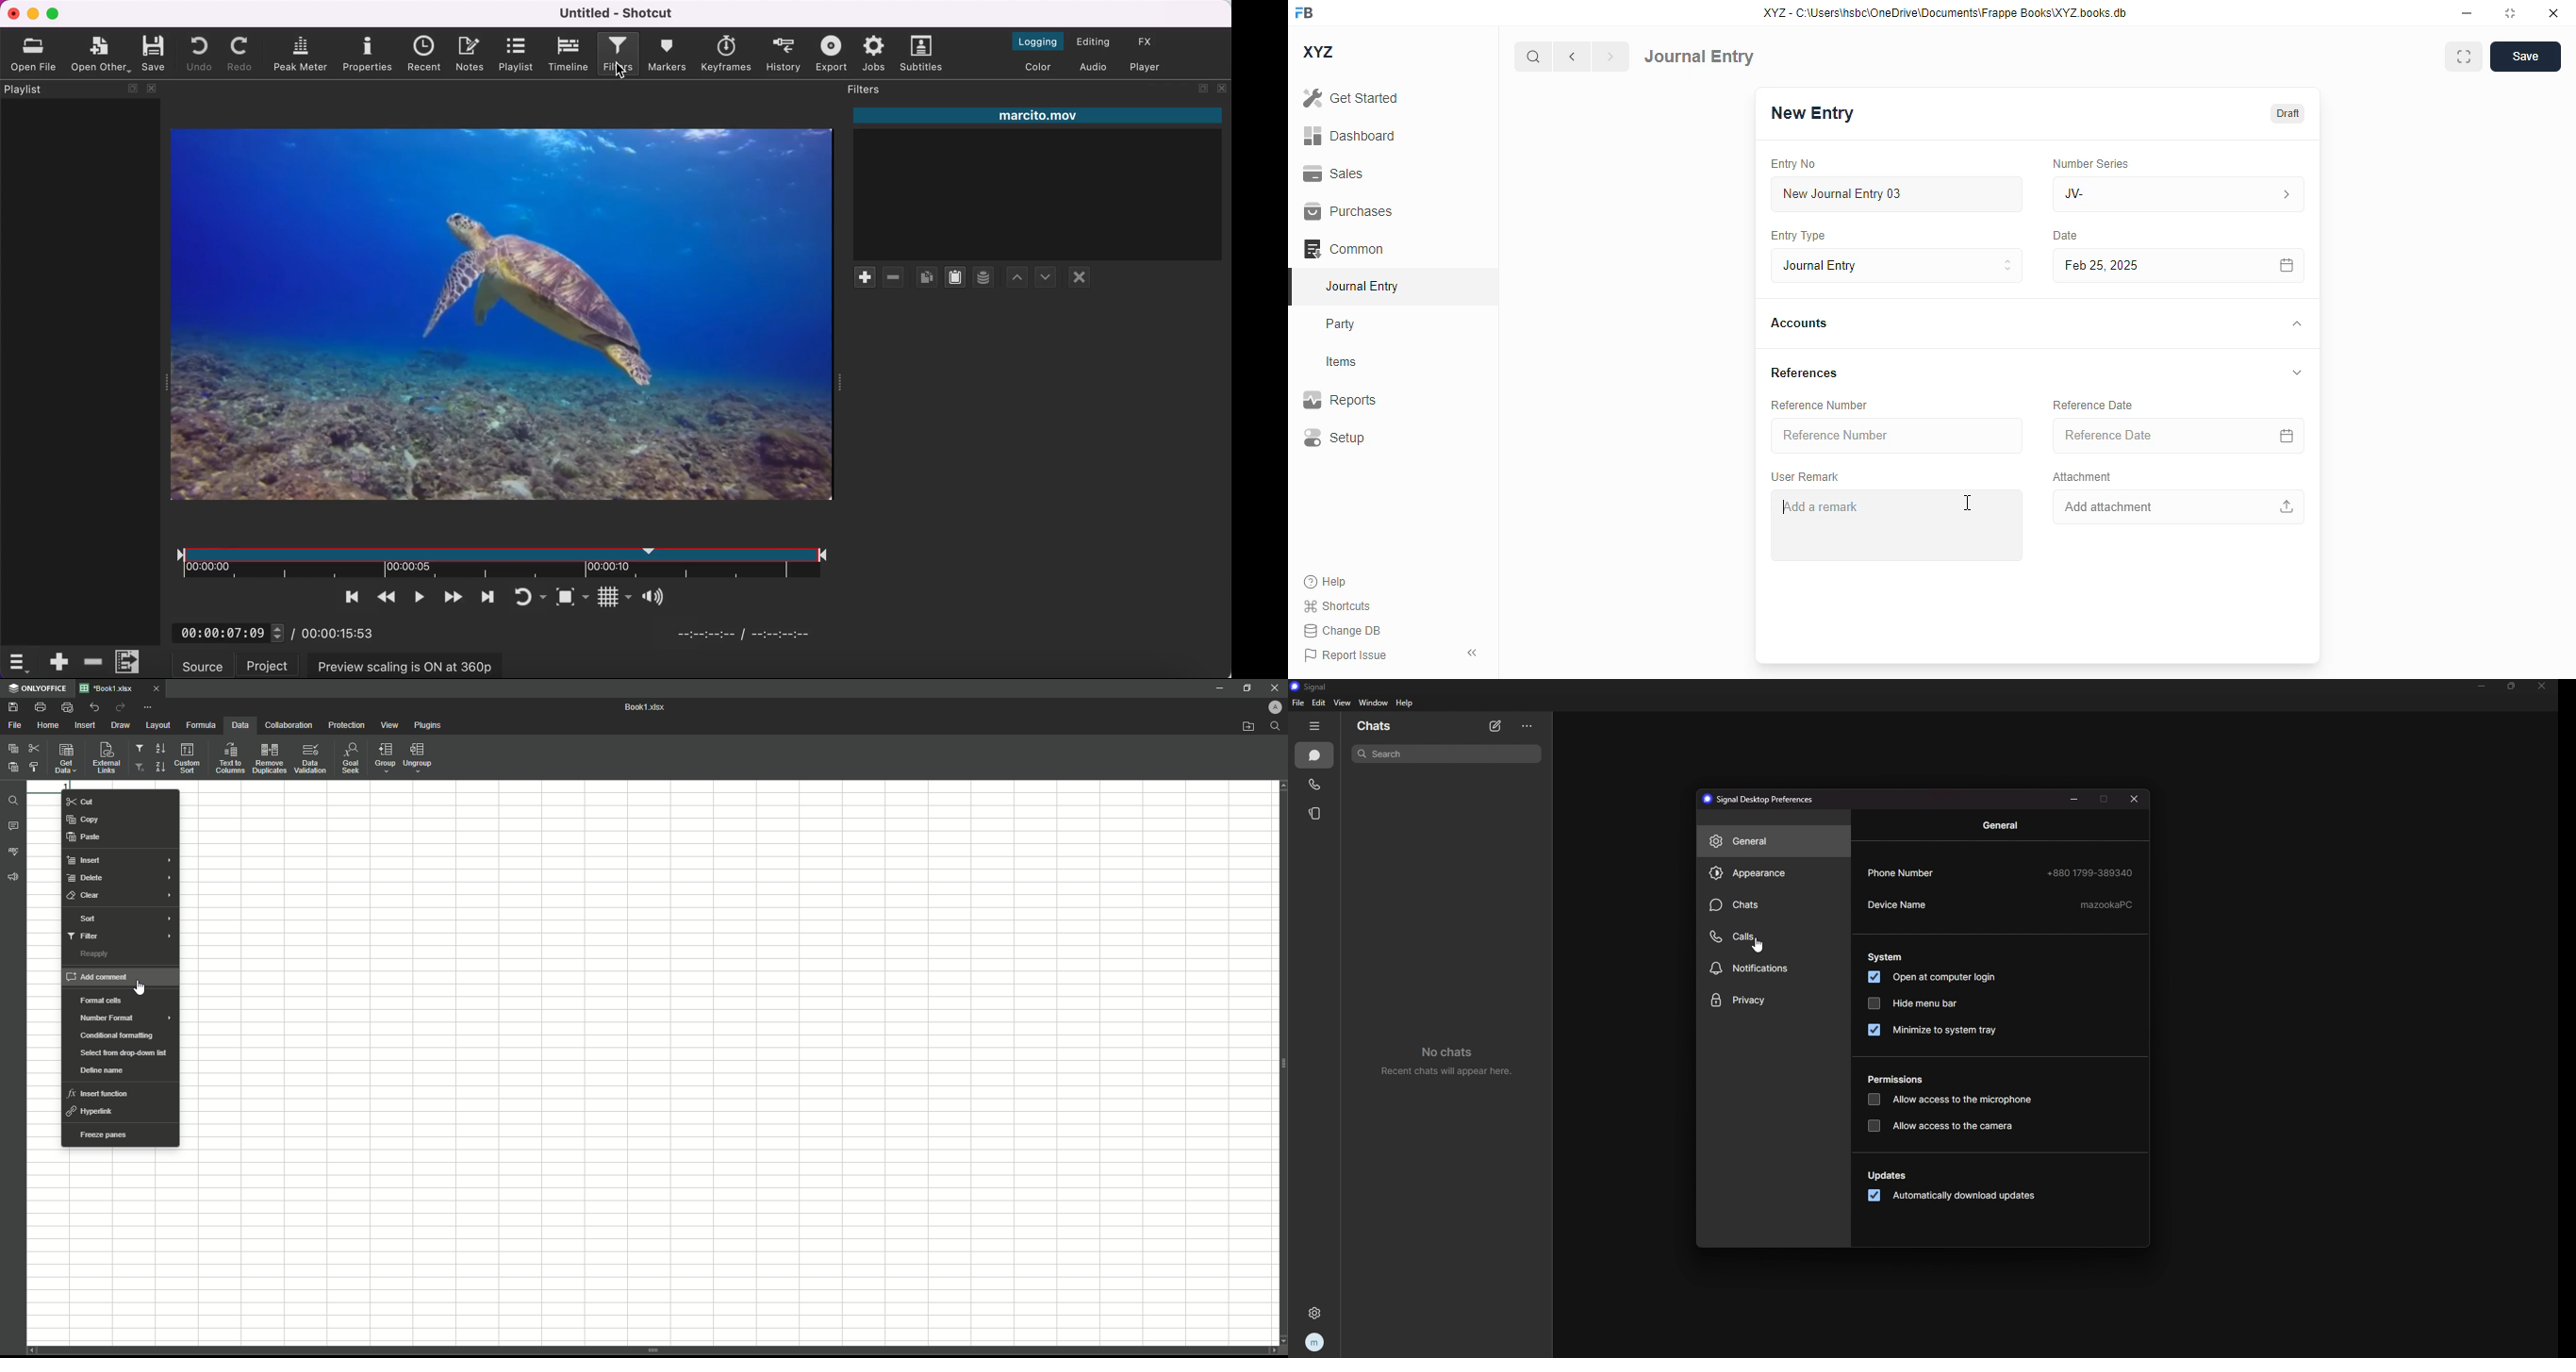  I want to click on Untitled - Shotcut, so click(618, 13).